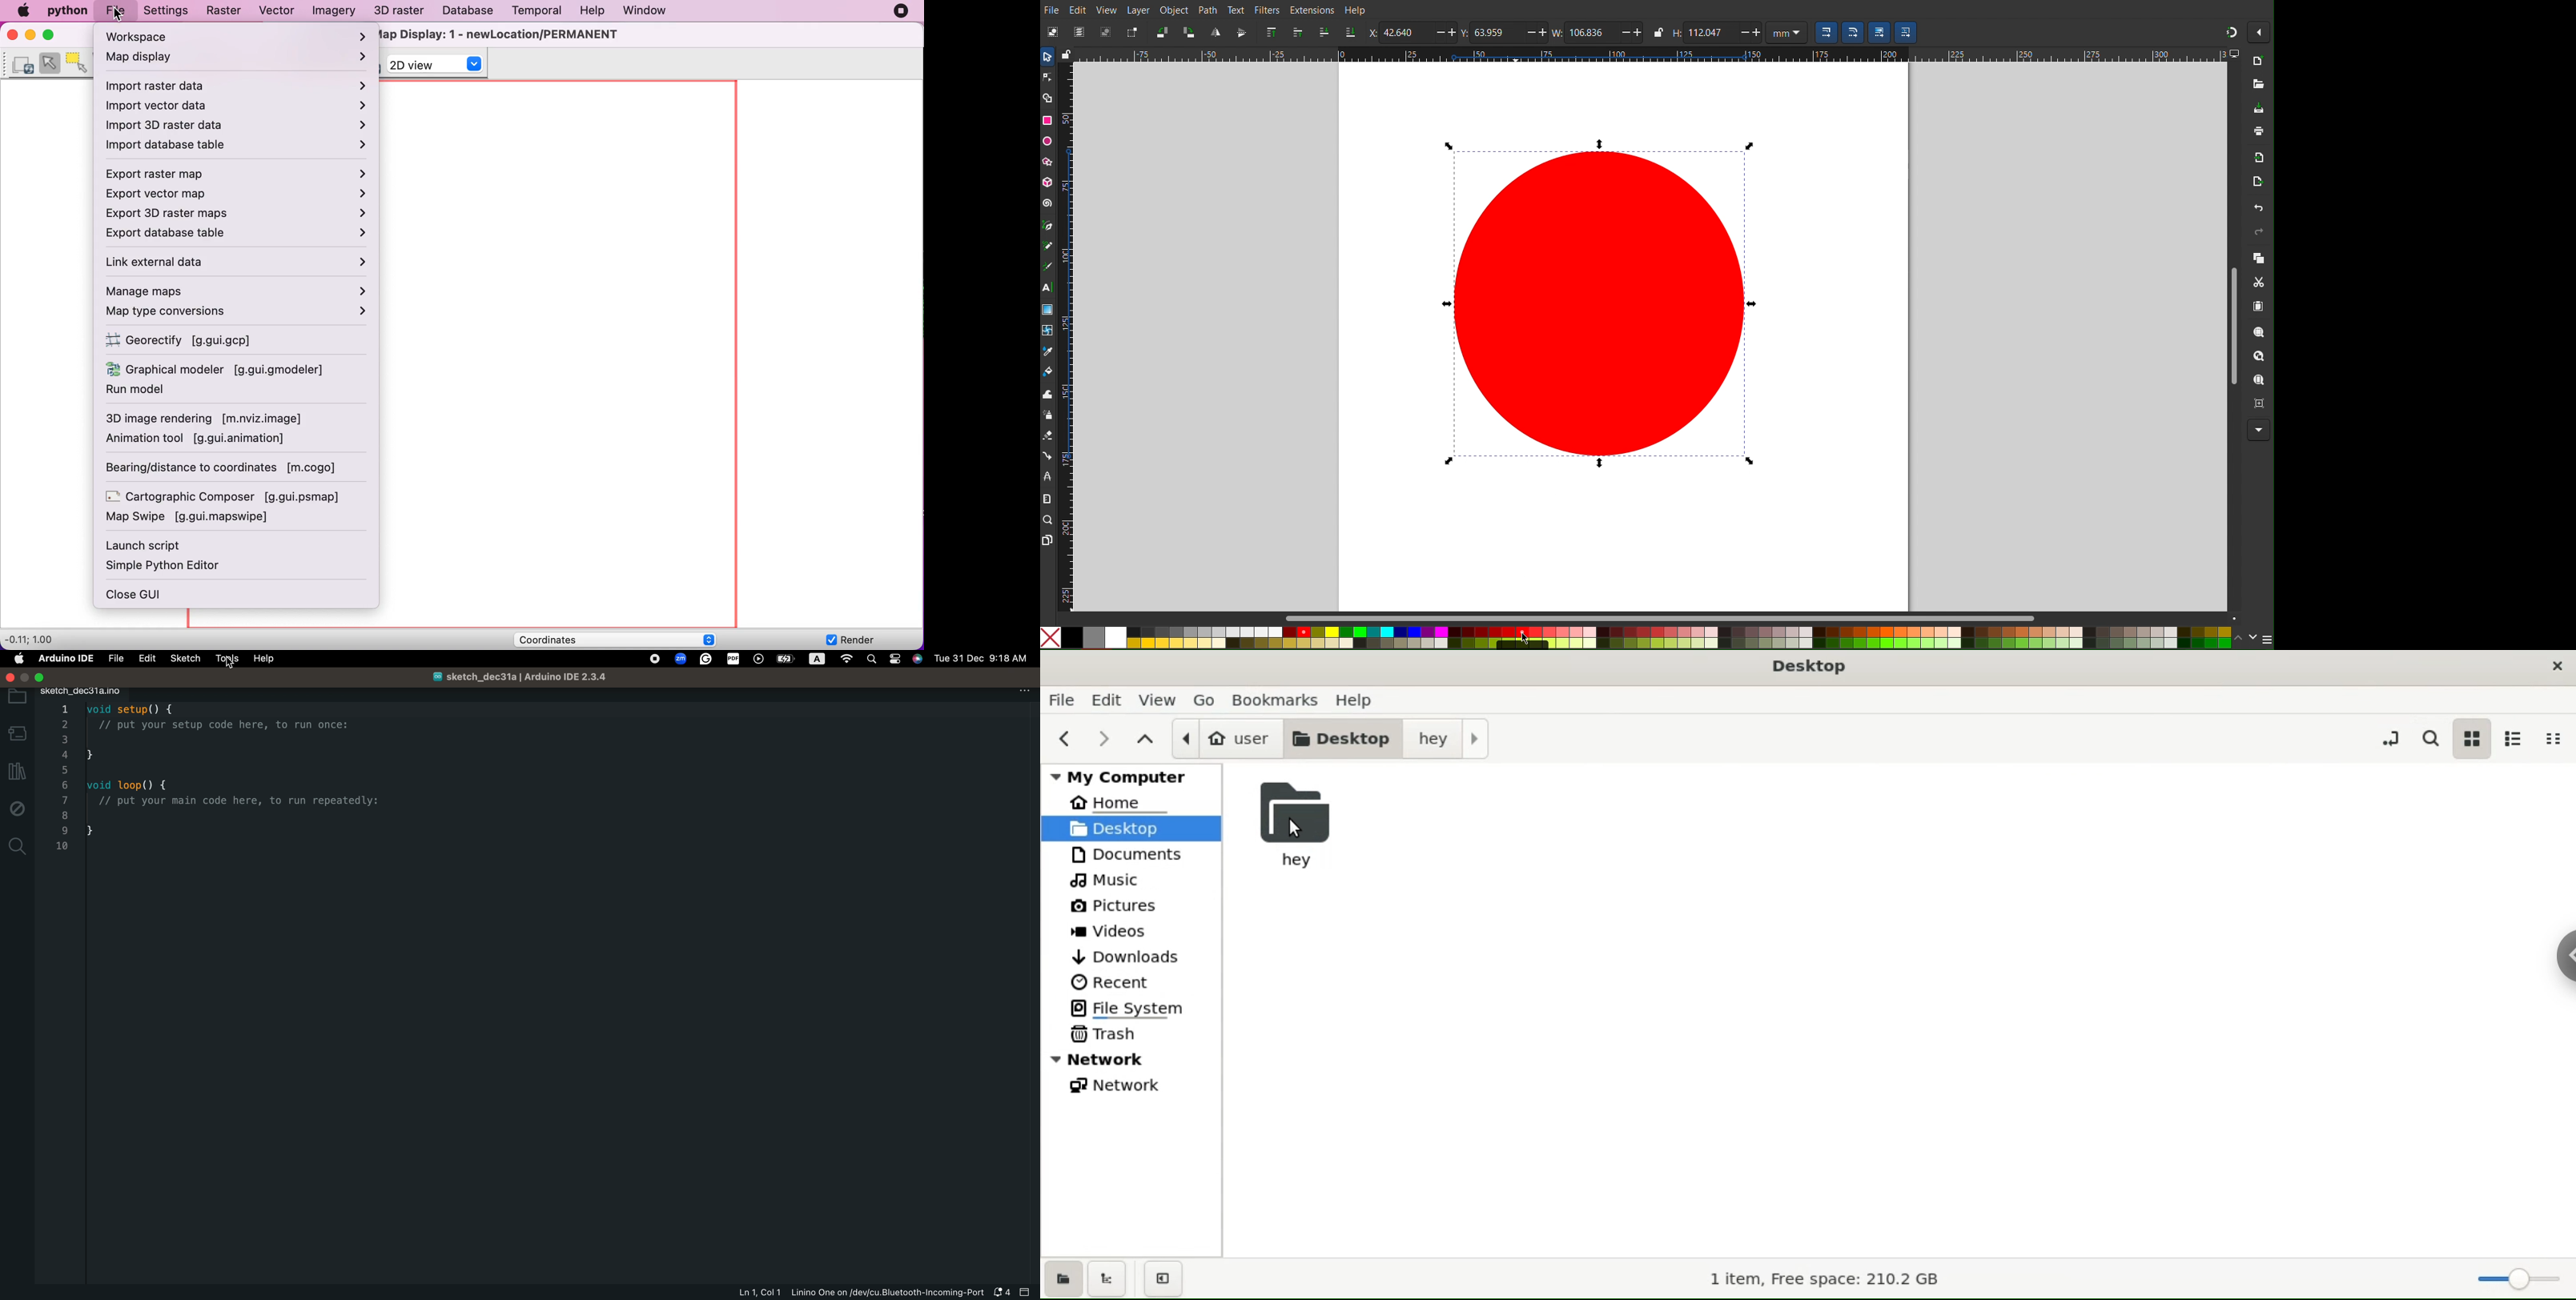 This screenshot has height=1316, width=2576. I want to click on Scaling Option 4, so click(1907, 33).